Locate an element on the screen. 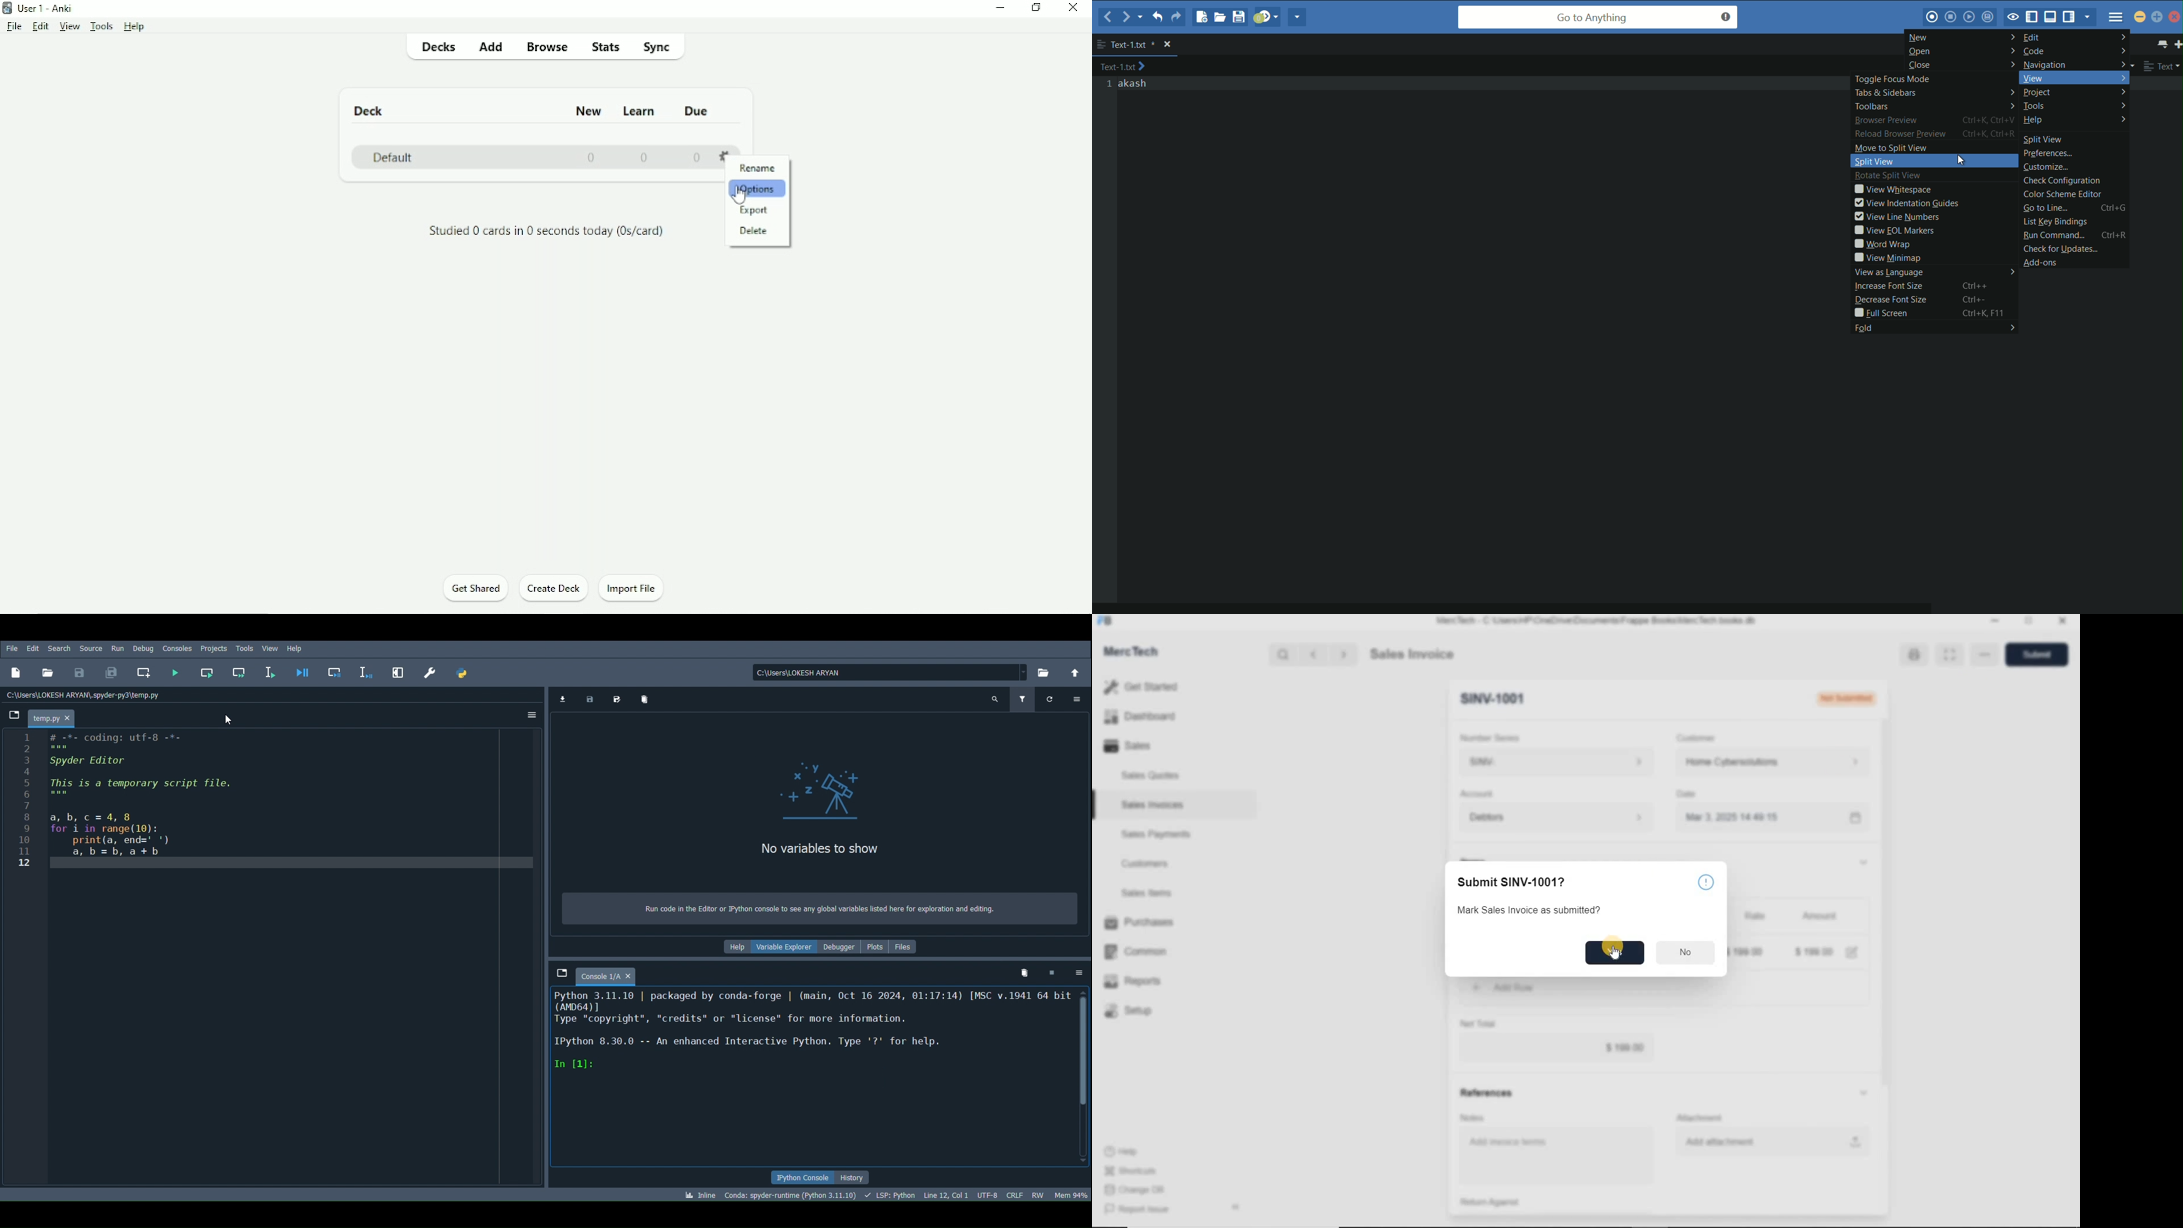  options is located at coordinates (1985, 656).